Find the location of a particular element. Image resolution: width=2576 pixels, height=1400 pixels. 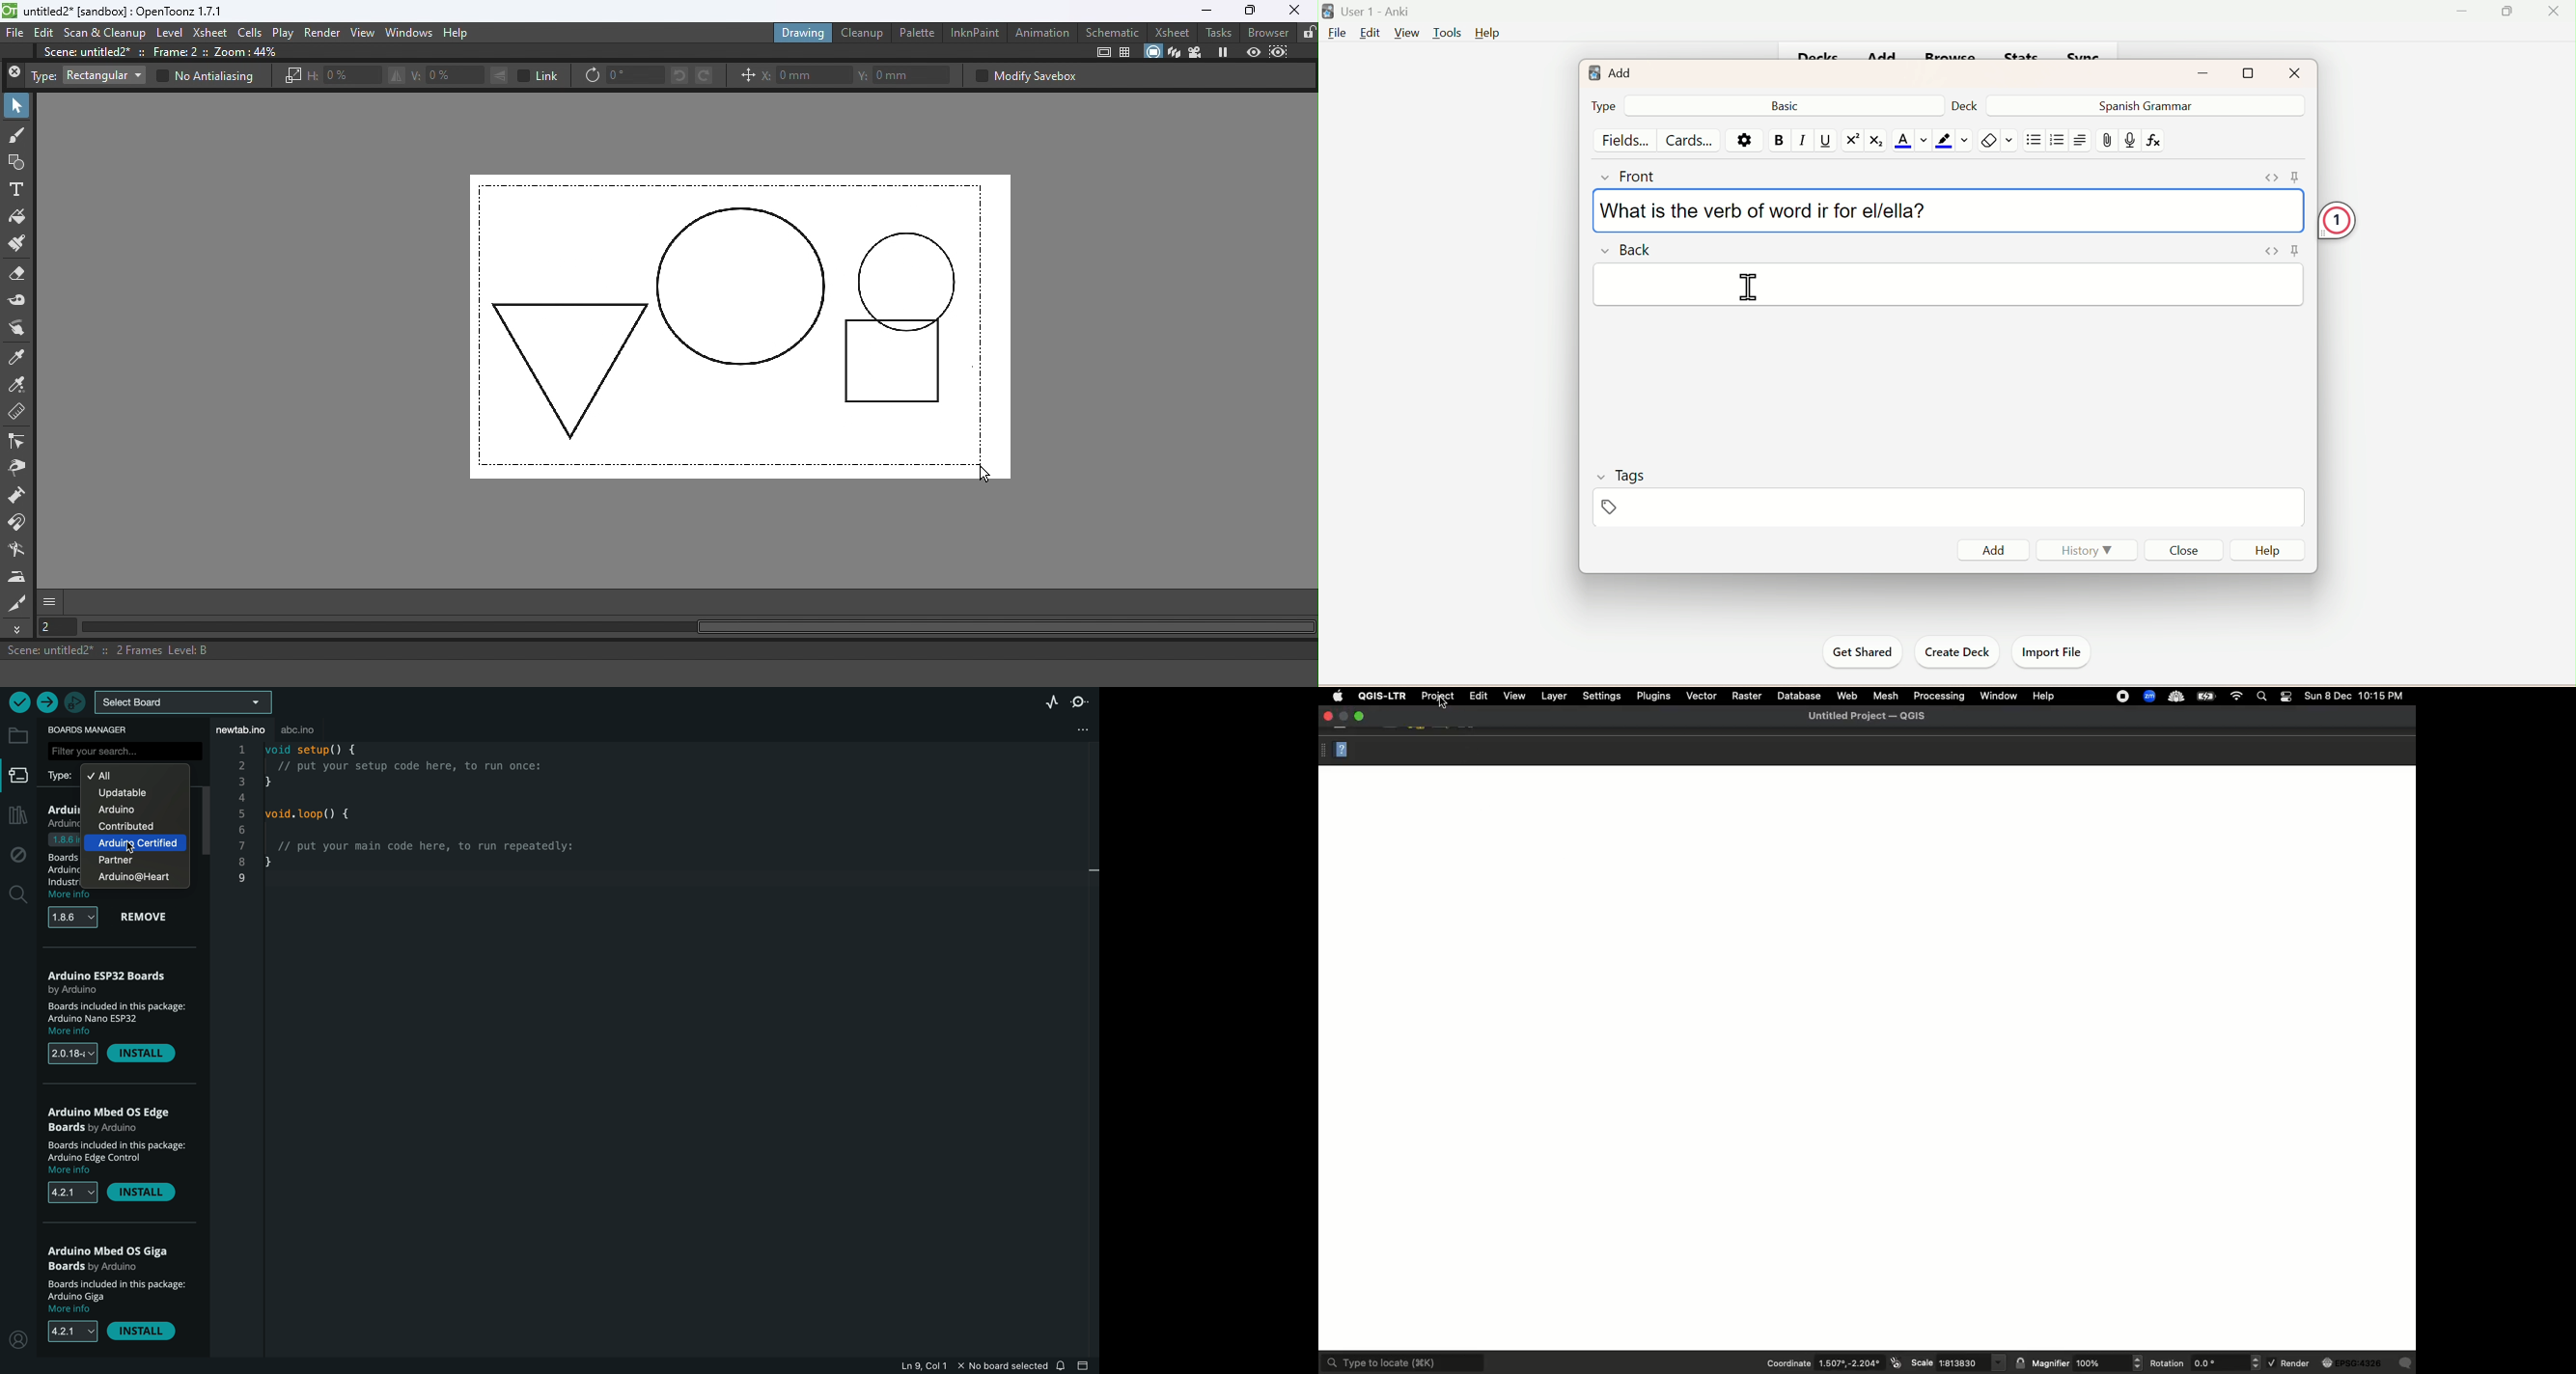

Fields... is located at coordinates (1627, 139).